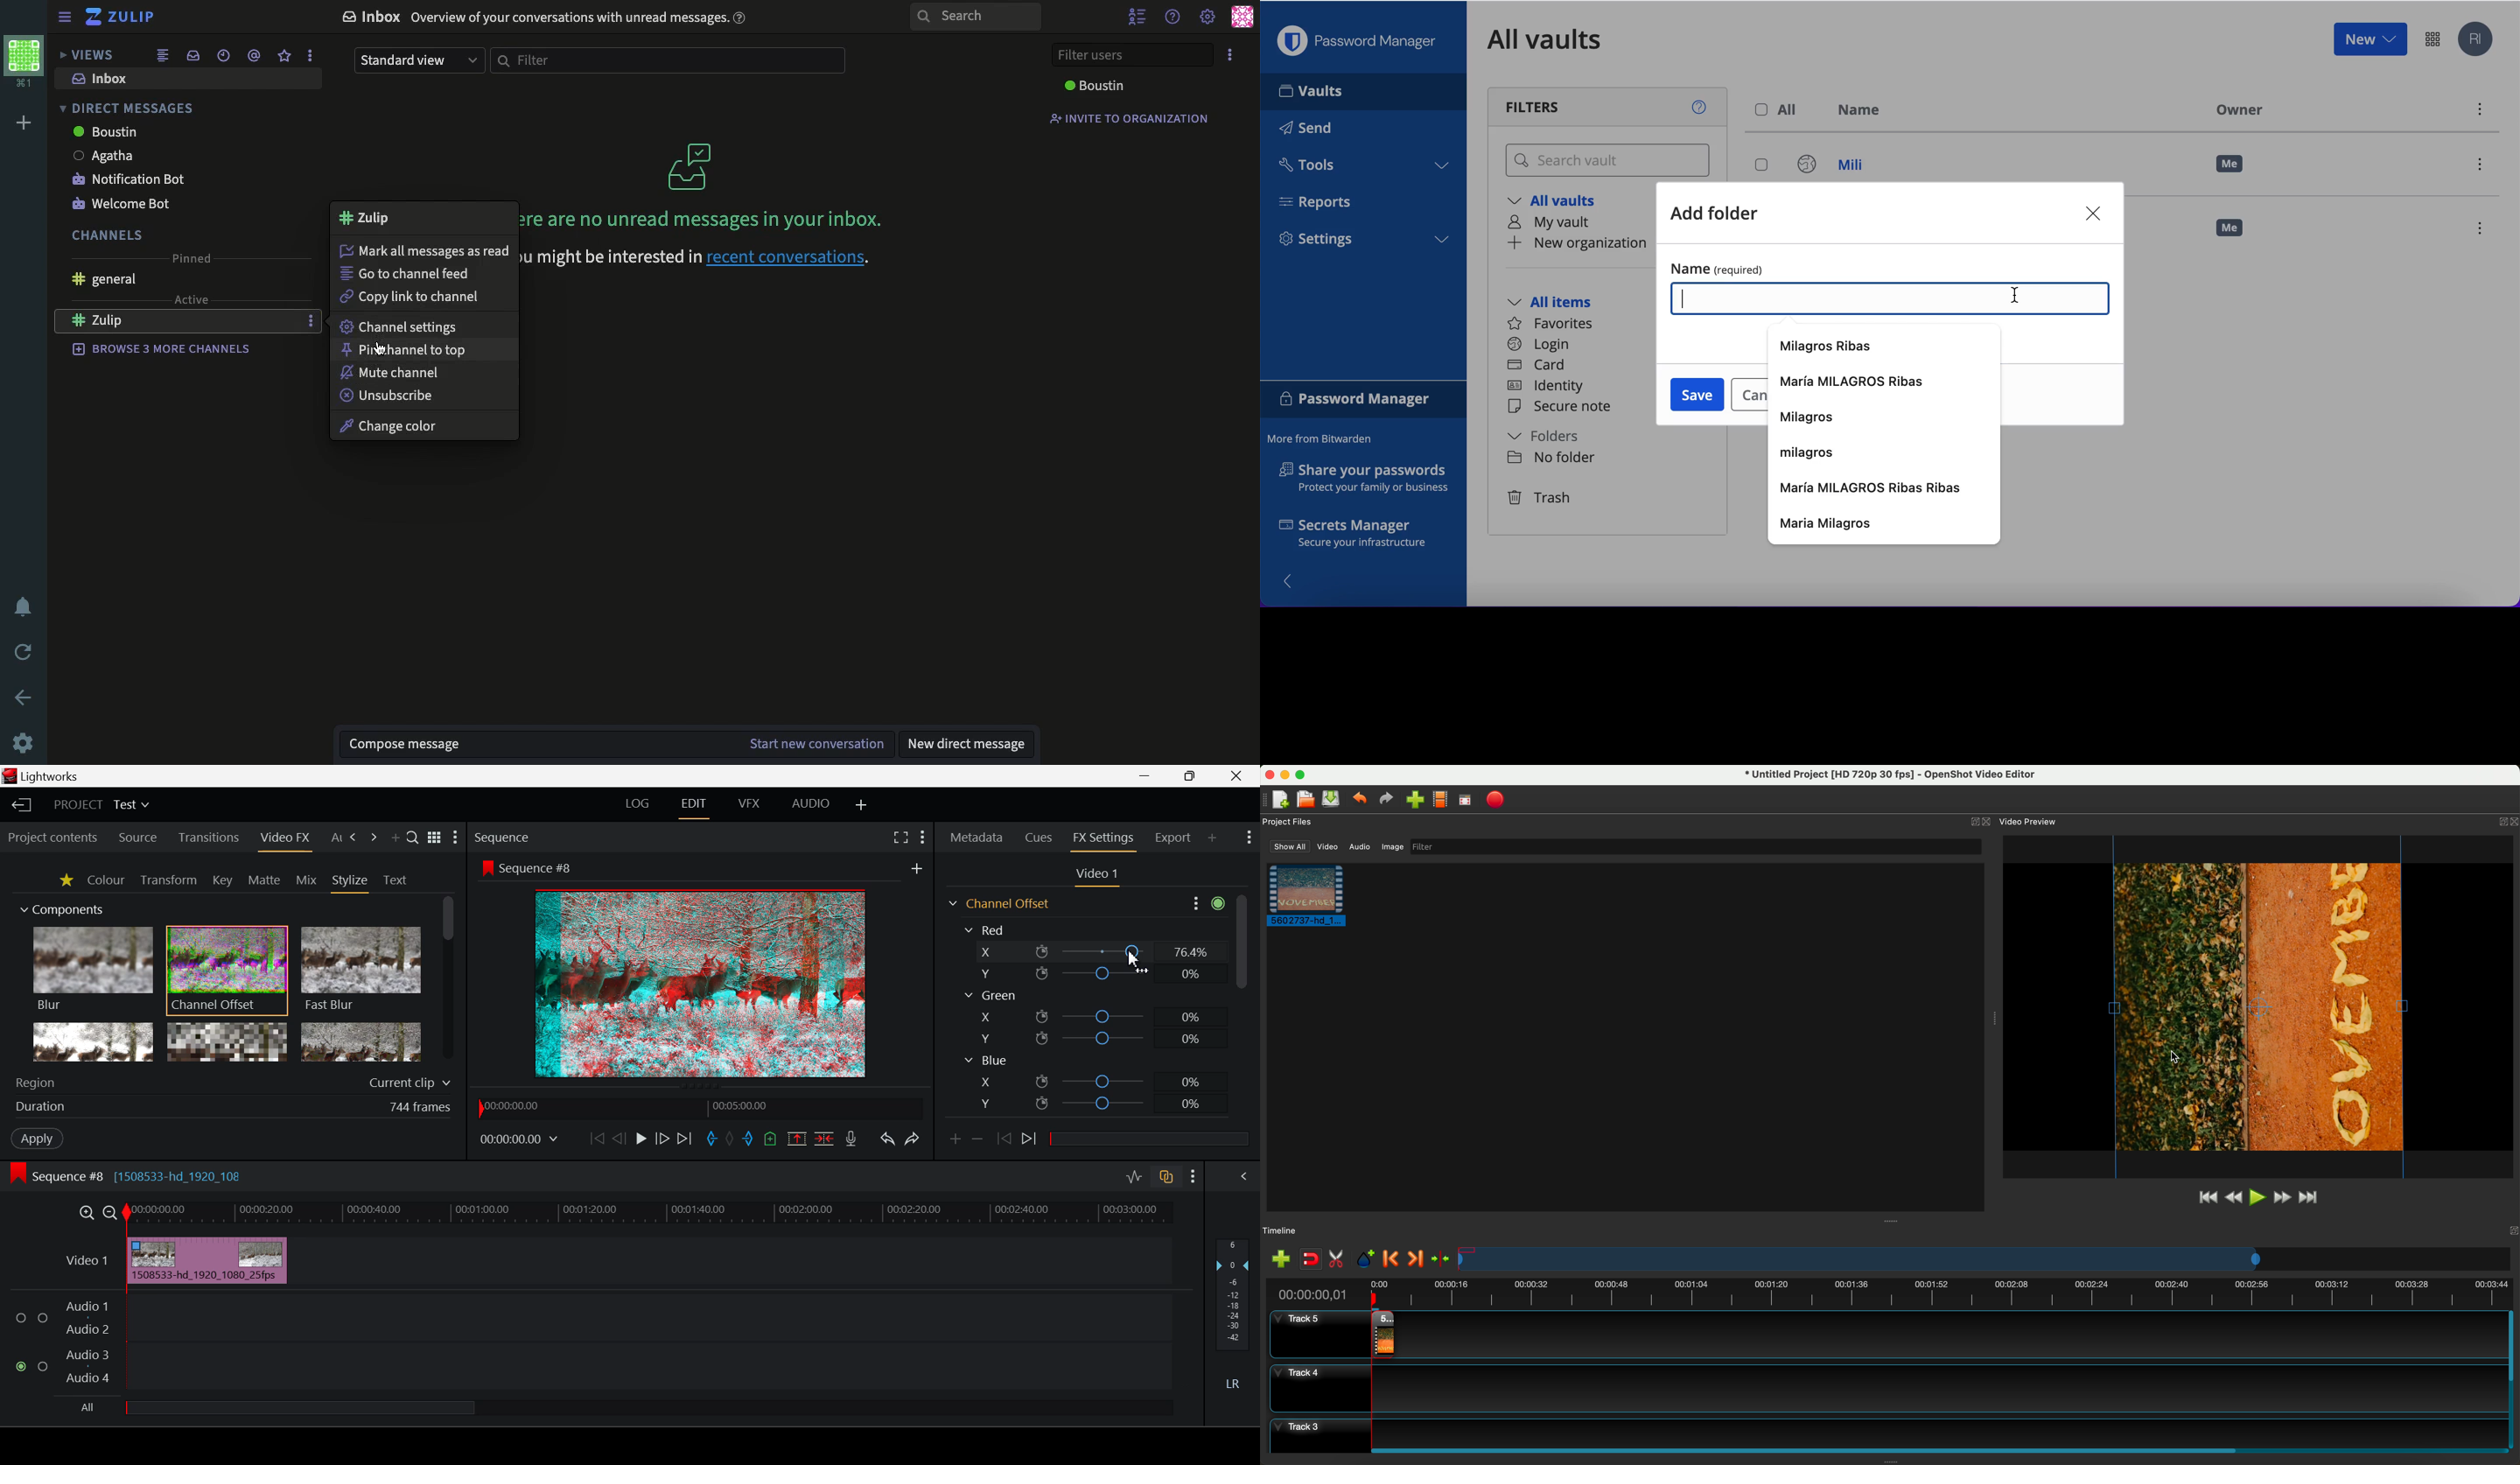 This screenshot has width=2520, height=1484. Describe the element at coordinates (1323, 202) in the screenshot. I see `reports` at that location.